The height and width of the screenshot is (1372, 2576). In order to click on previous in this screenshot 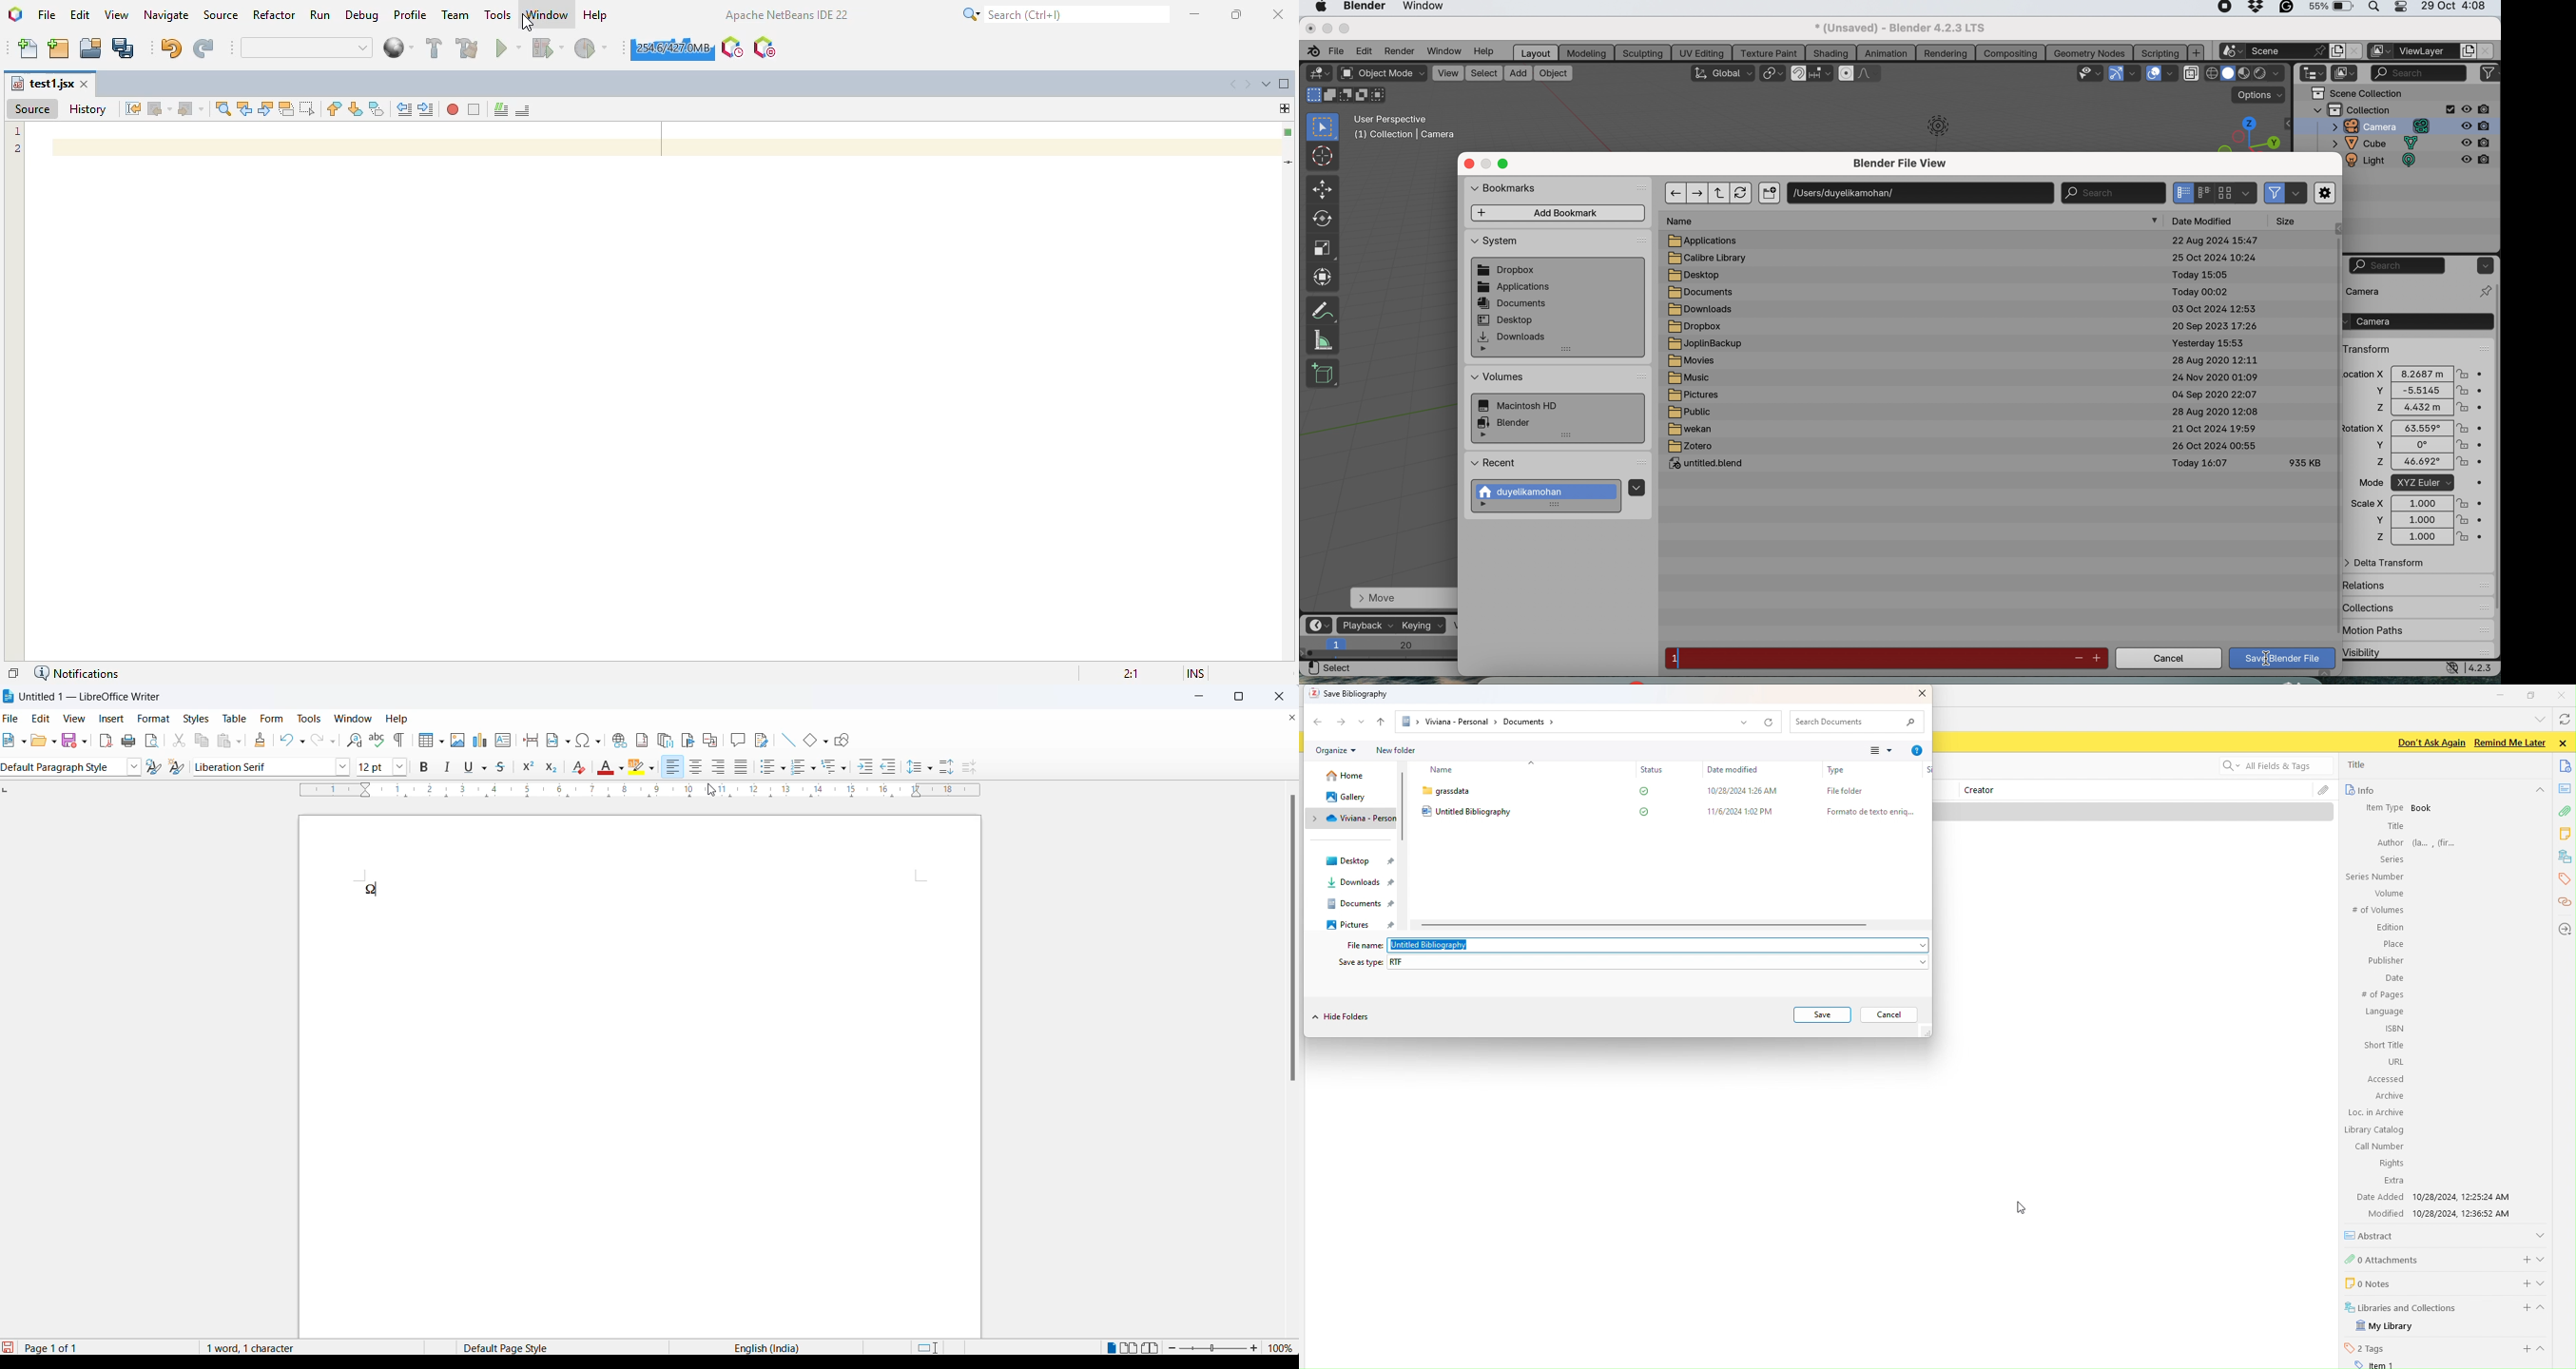, I will do `click(1317, 721)`.